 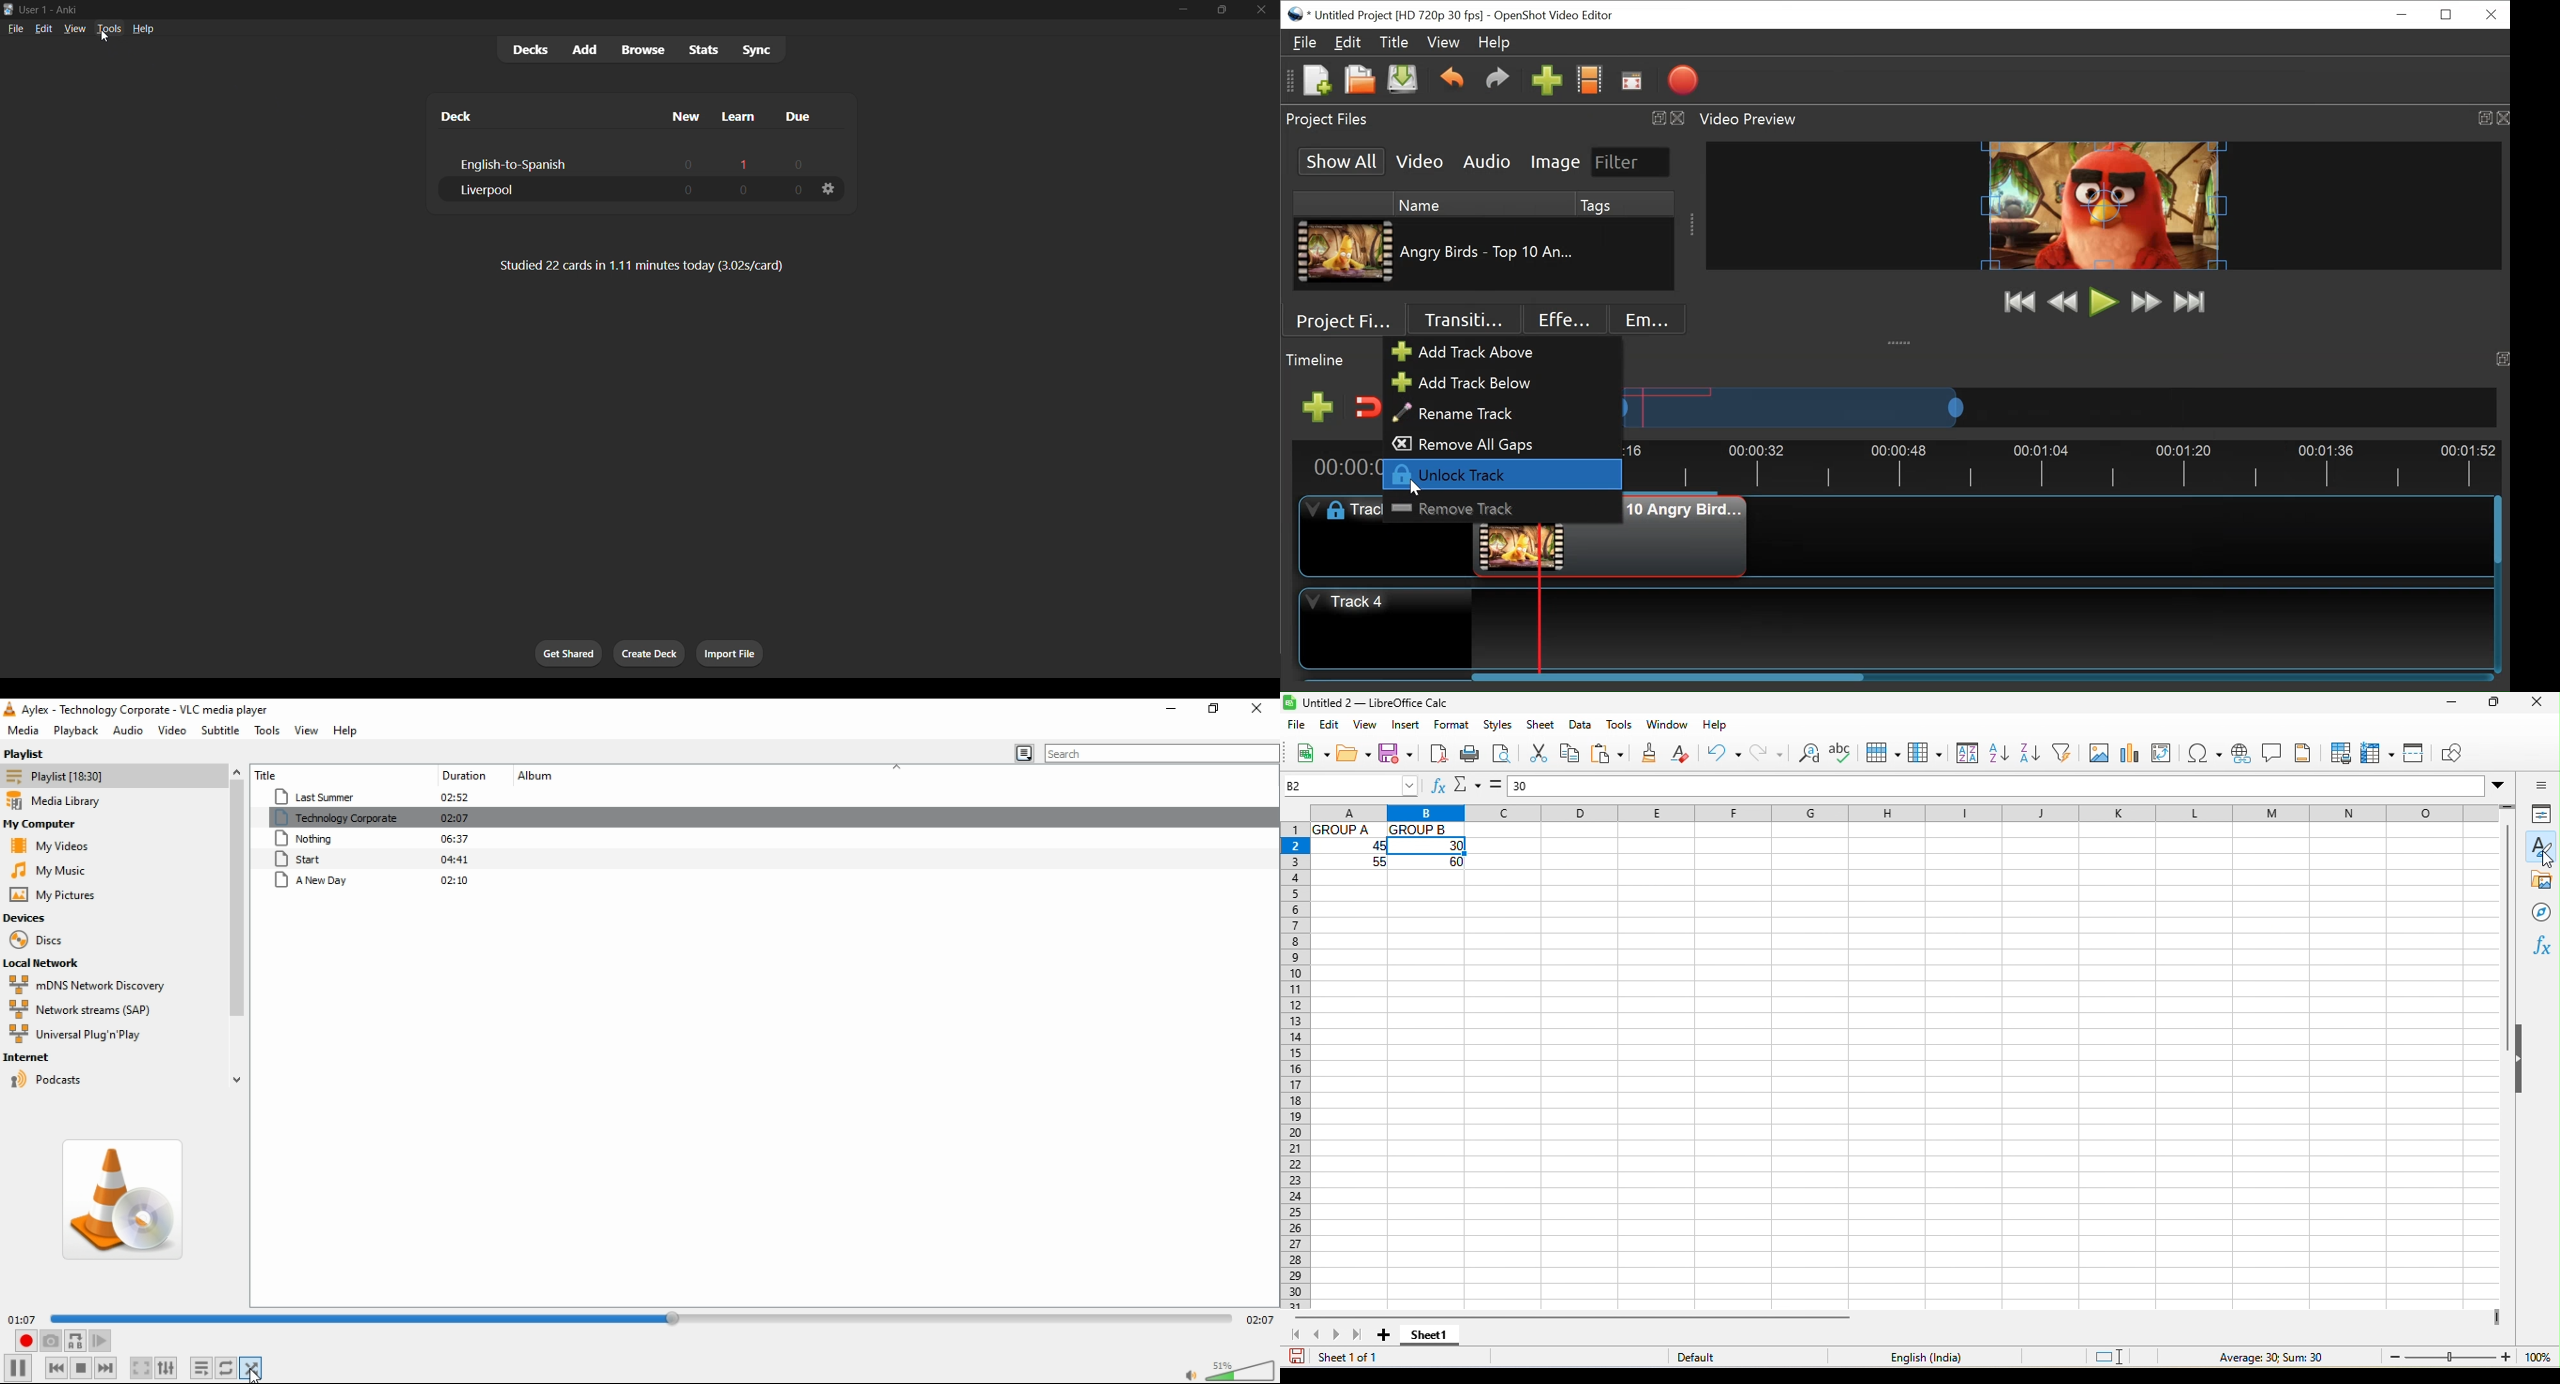 I want to click on 02:07, so click(x=1262, y=1318).